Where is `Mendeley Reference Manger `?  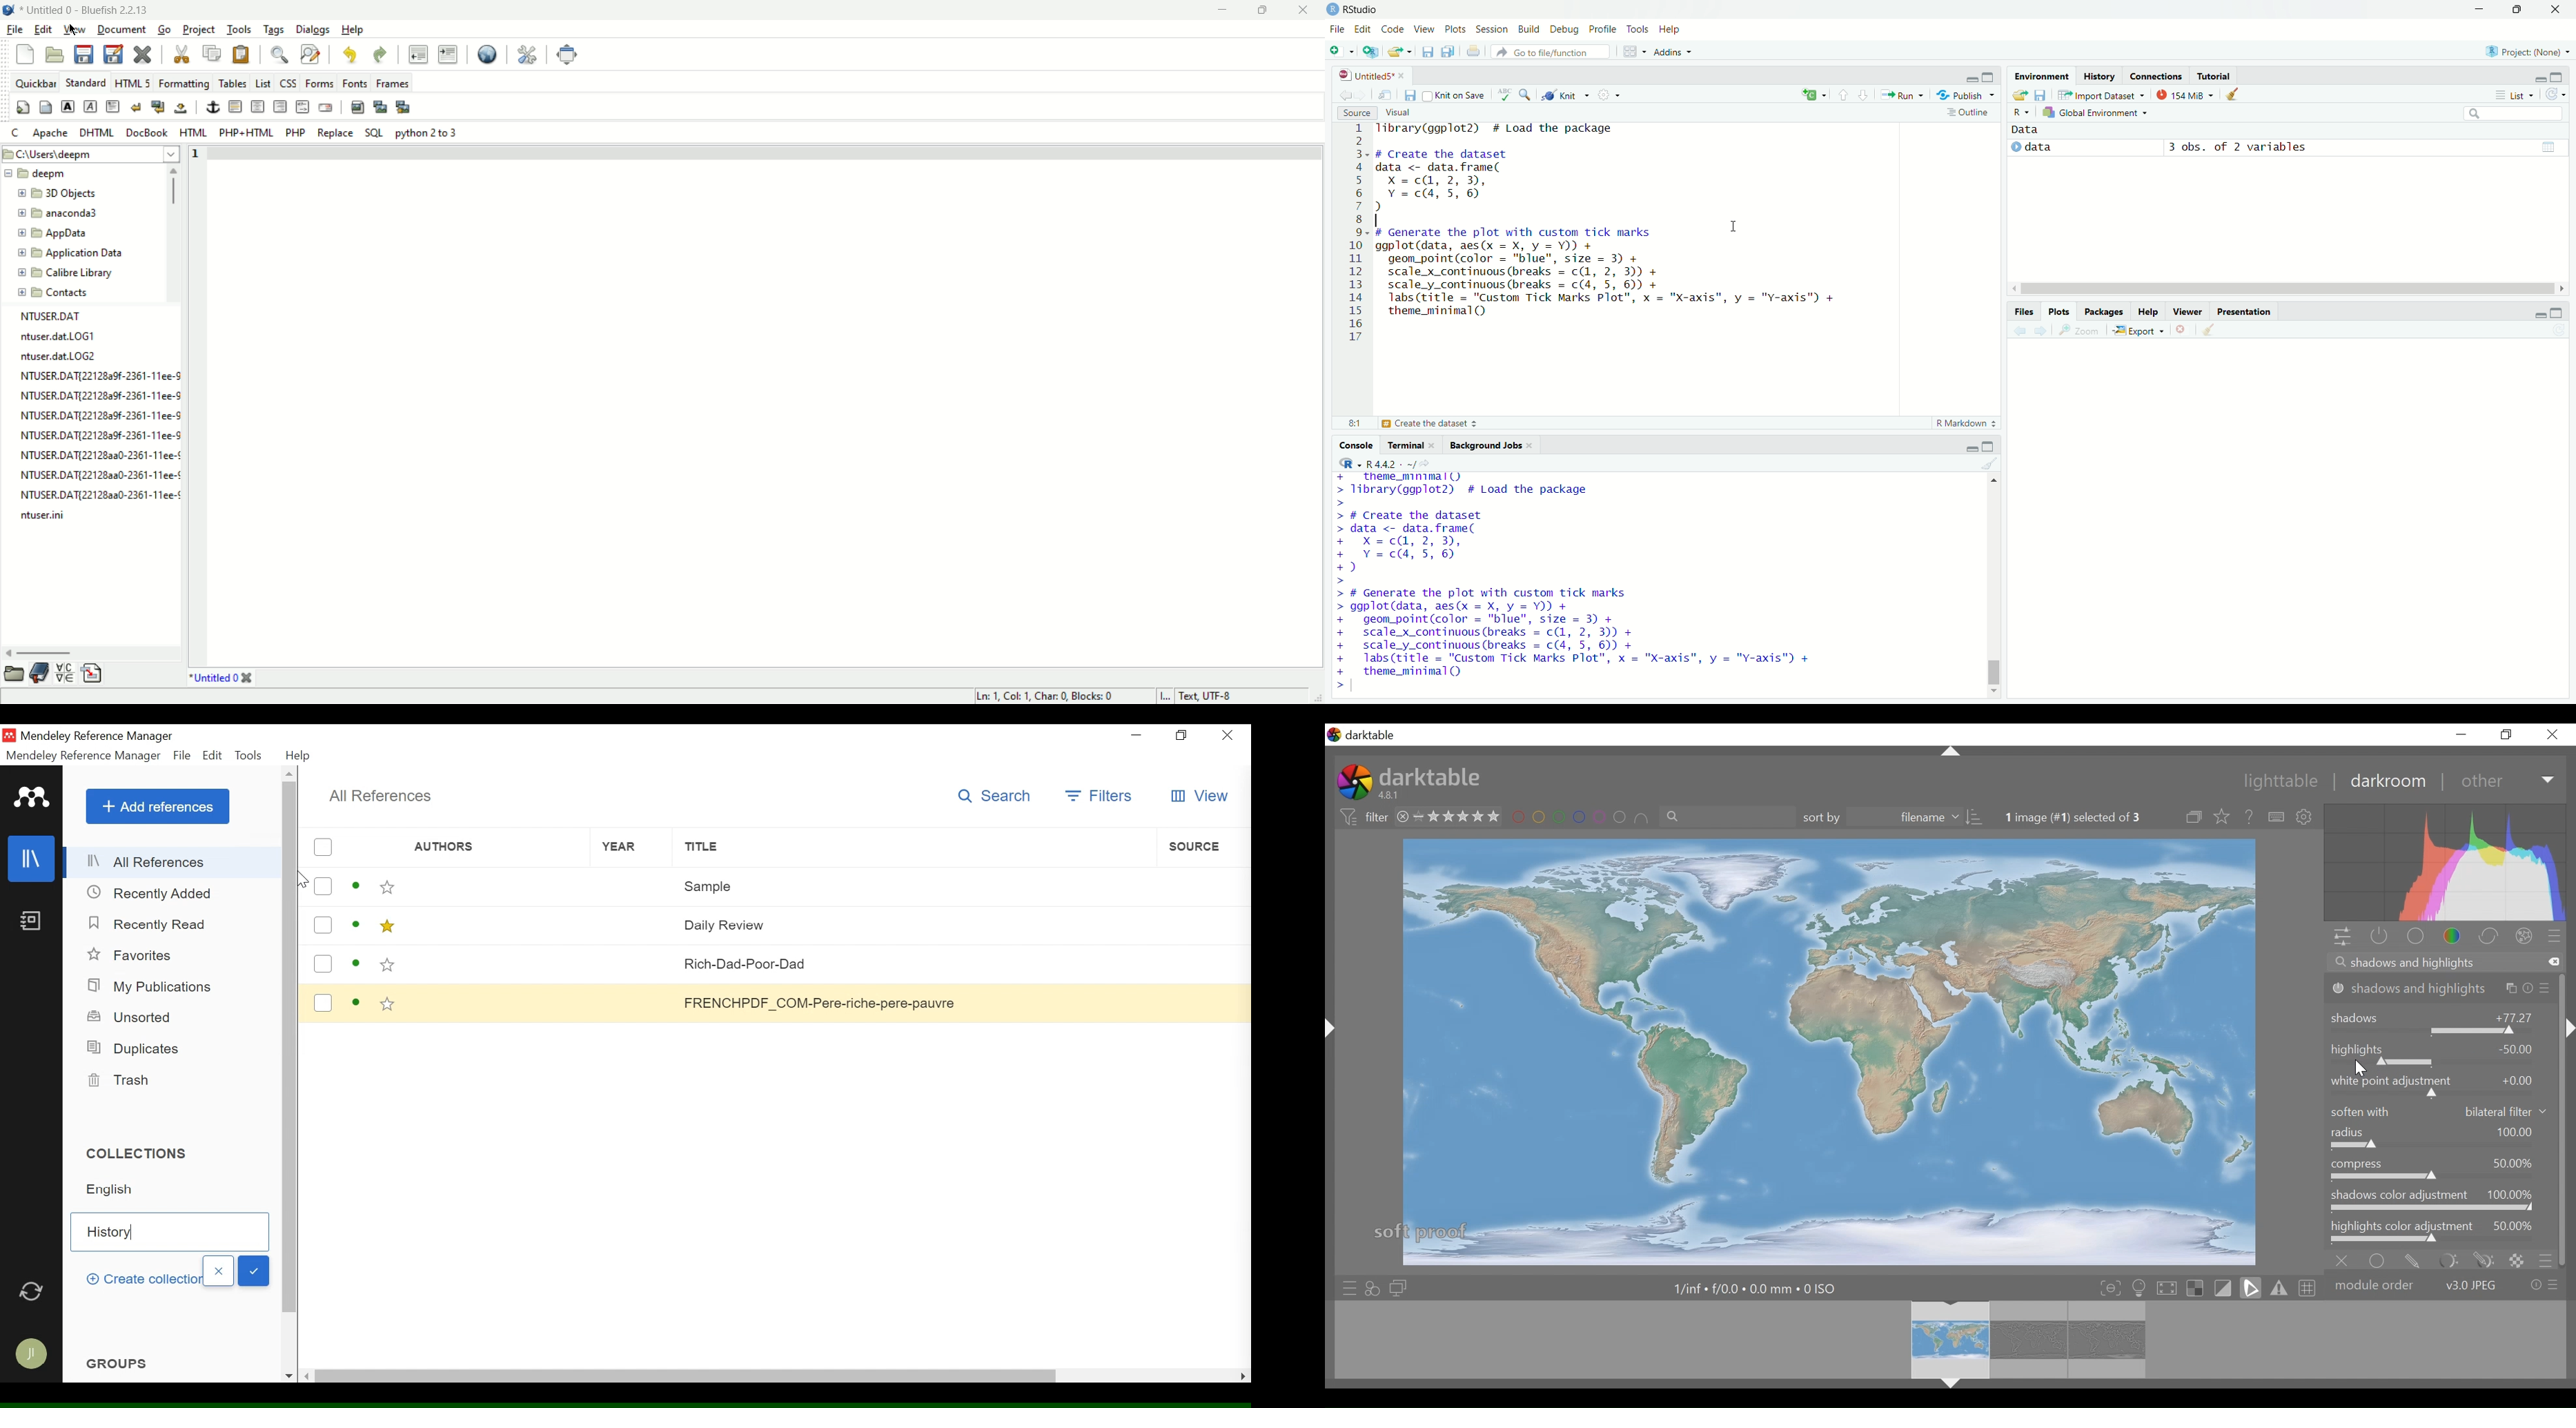 Mendeley Reference Manger  is located at coordinates (83, 756).